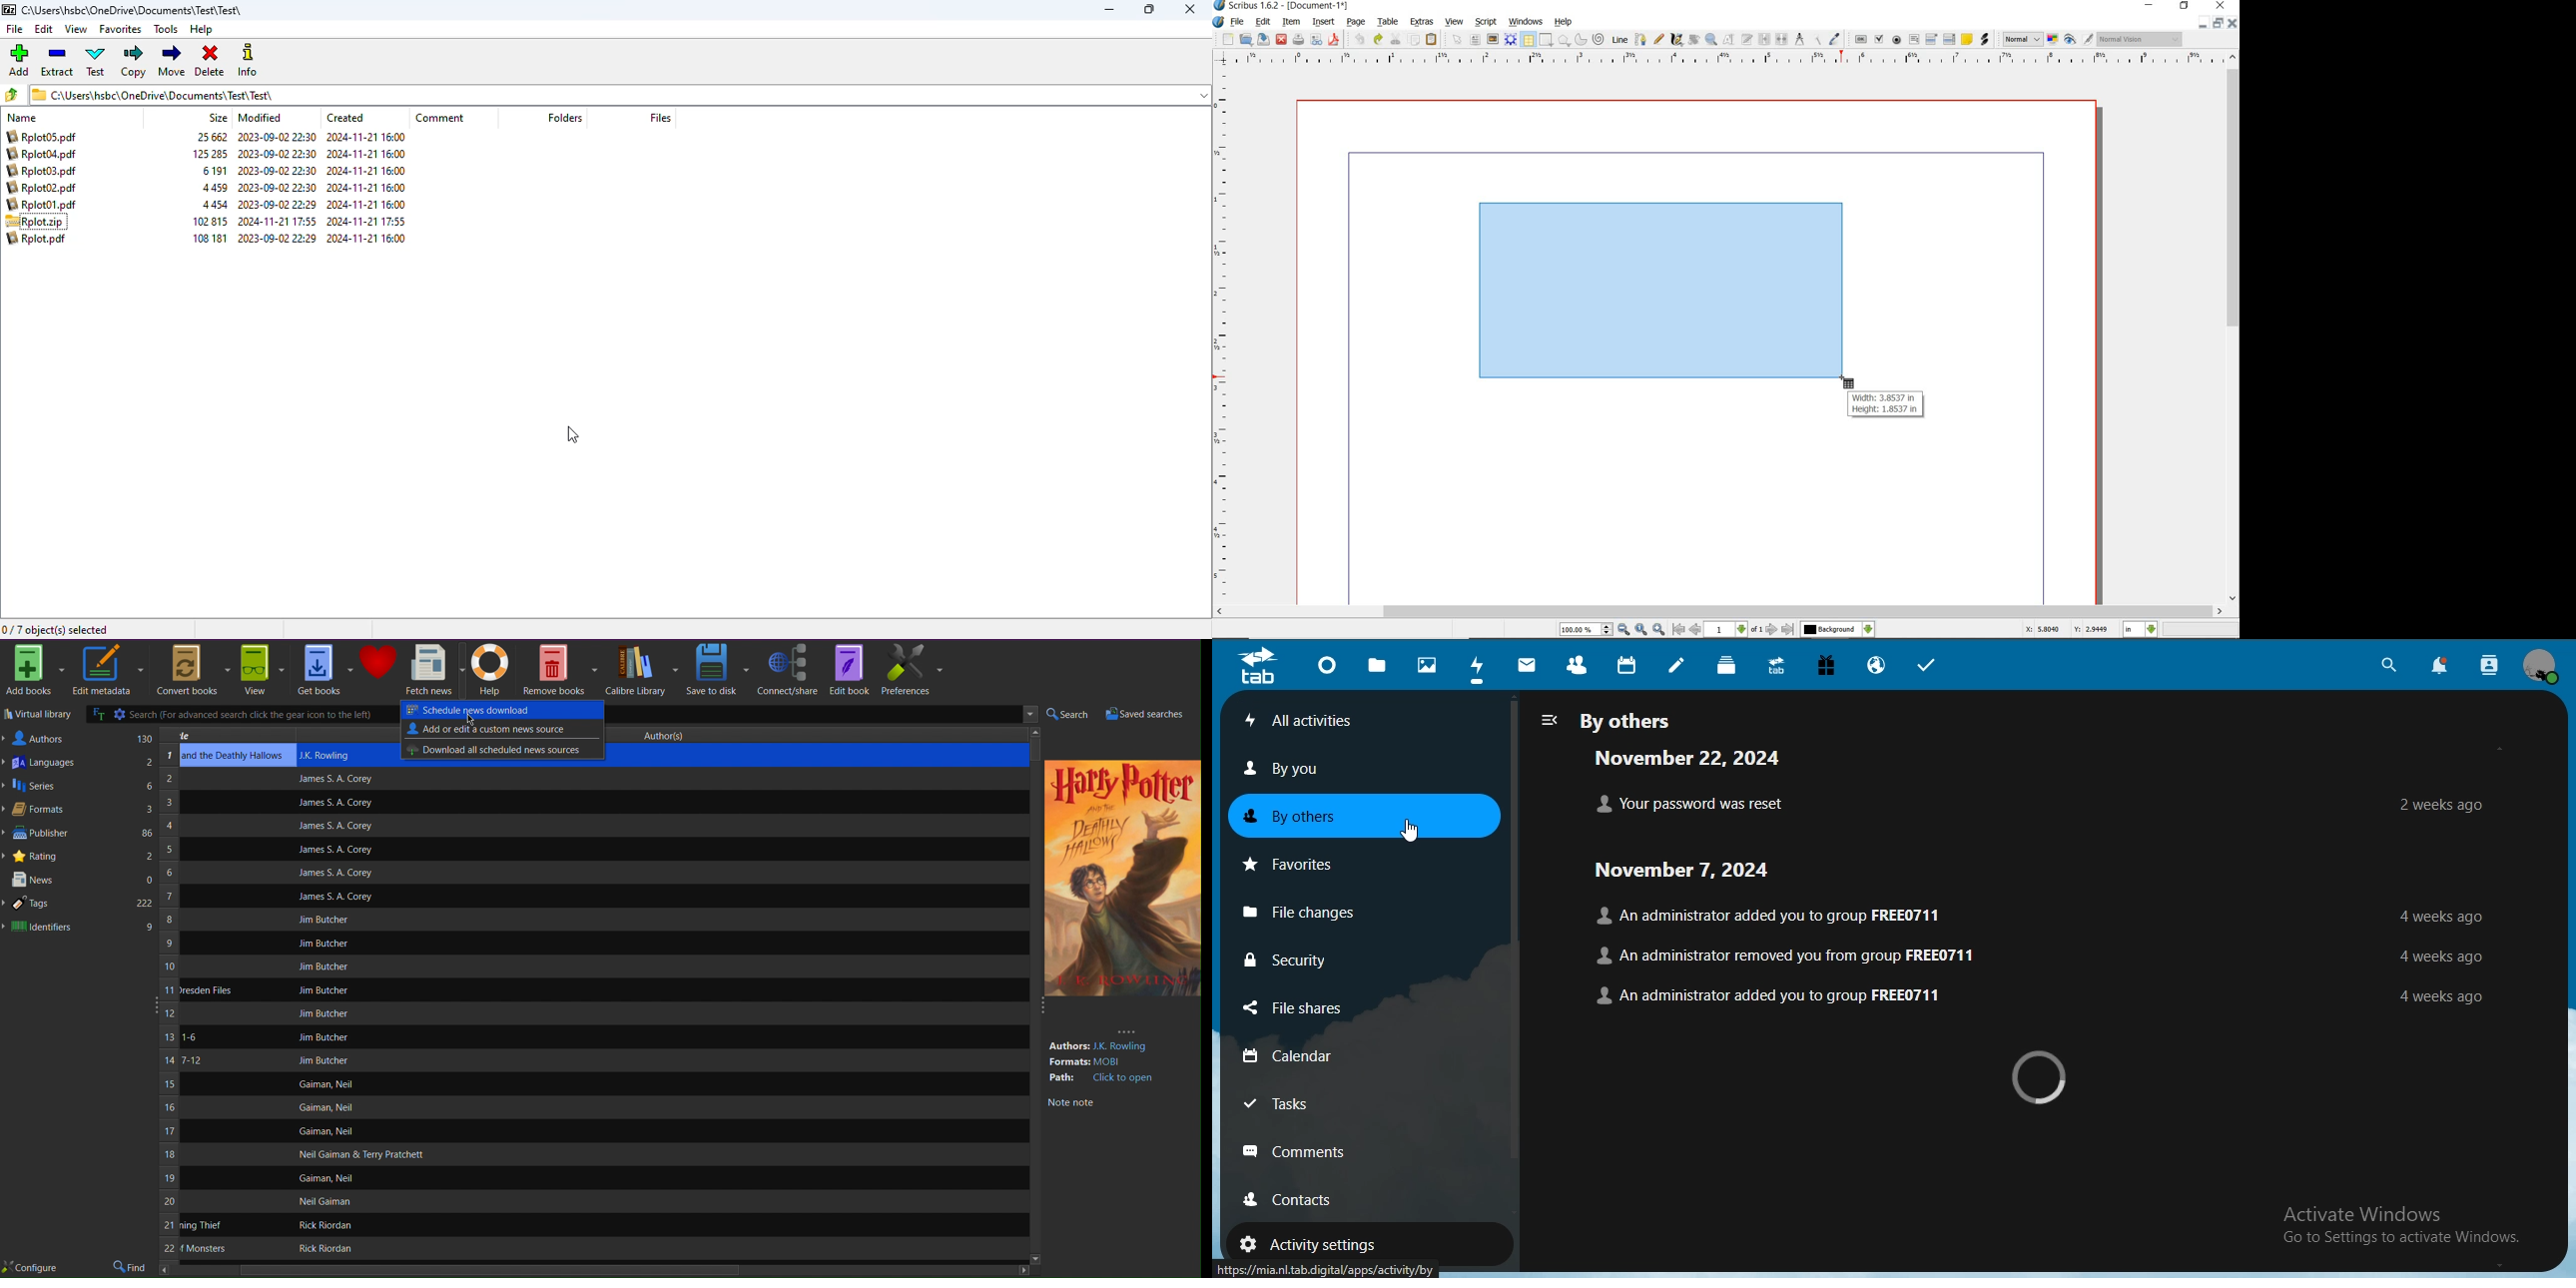 The image size is (2576, 1288). What do you see at coordinates (234, 756) in the screenshot?
I see `and the Deathly Hallows` at bounding box center [234, 756].